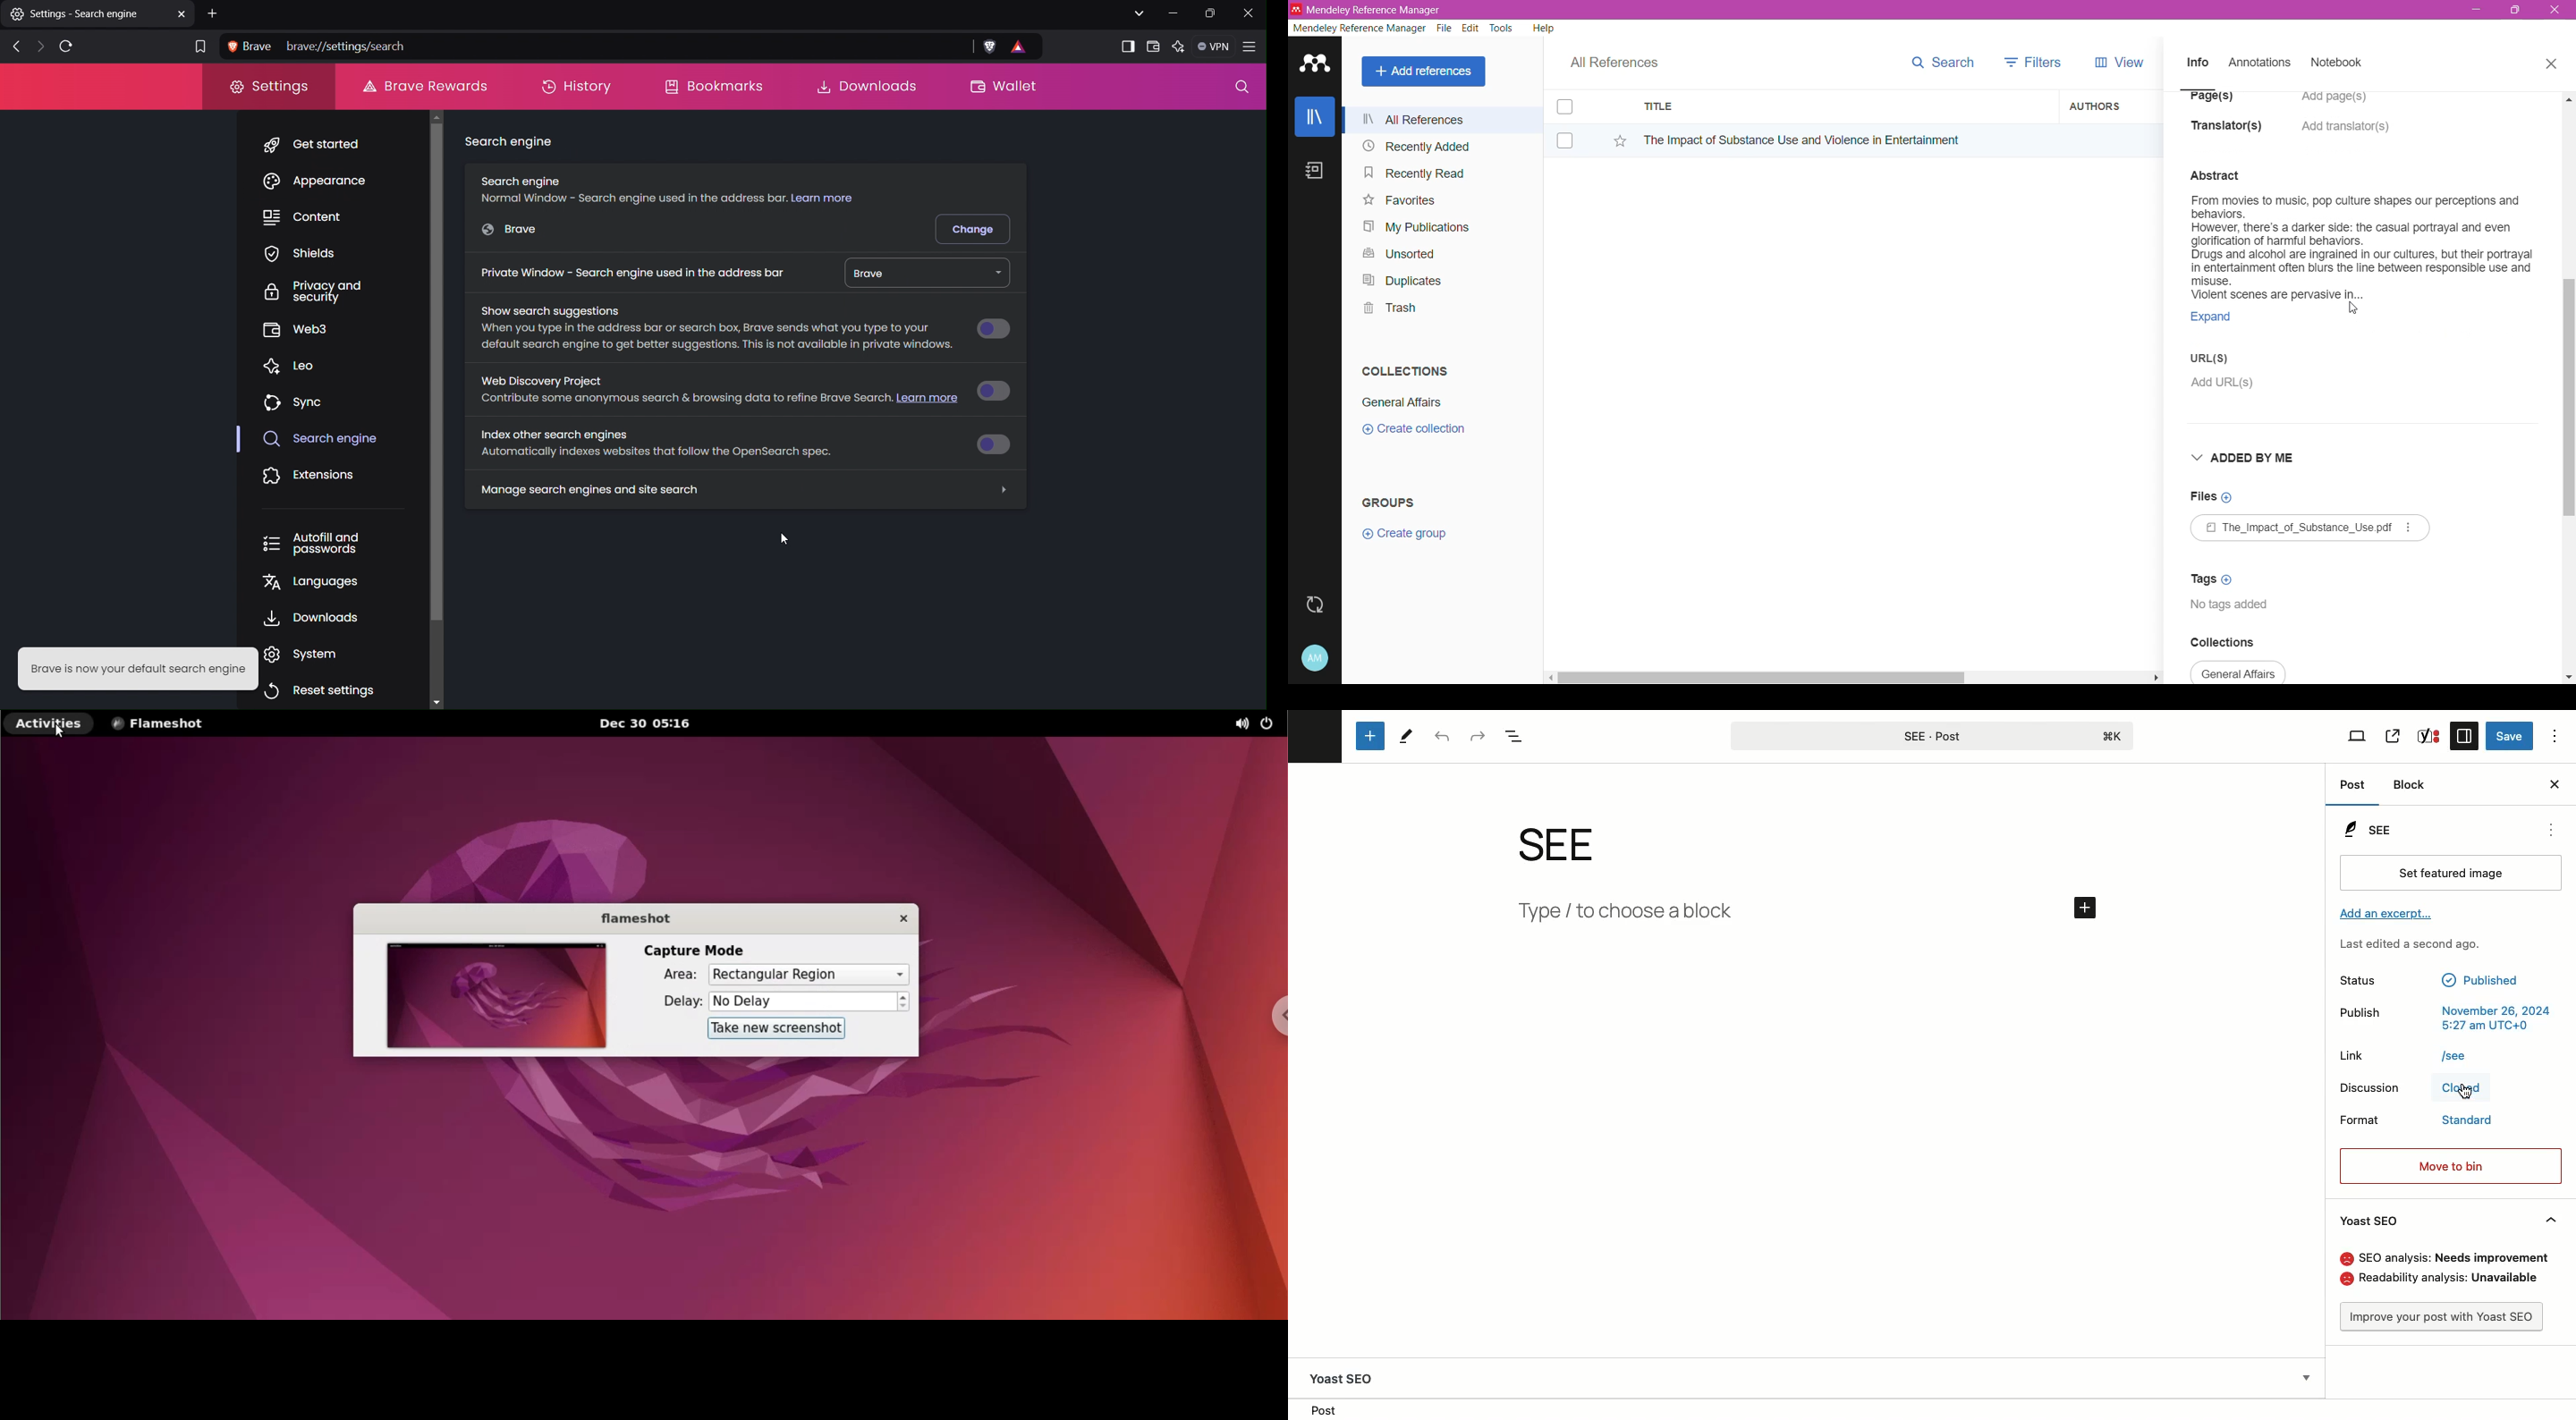 The image size is (2576, 1428). I want to click on Filters, so click(2037, 61).